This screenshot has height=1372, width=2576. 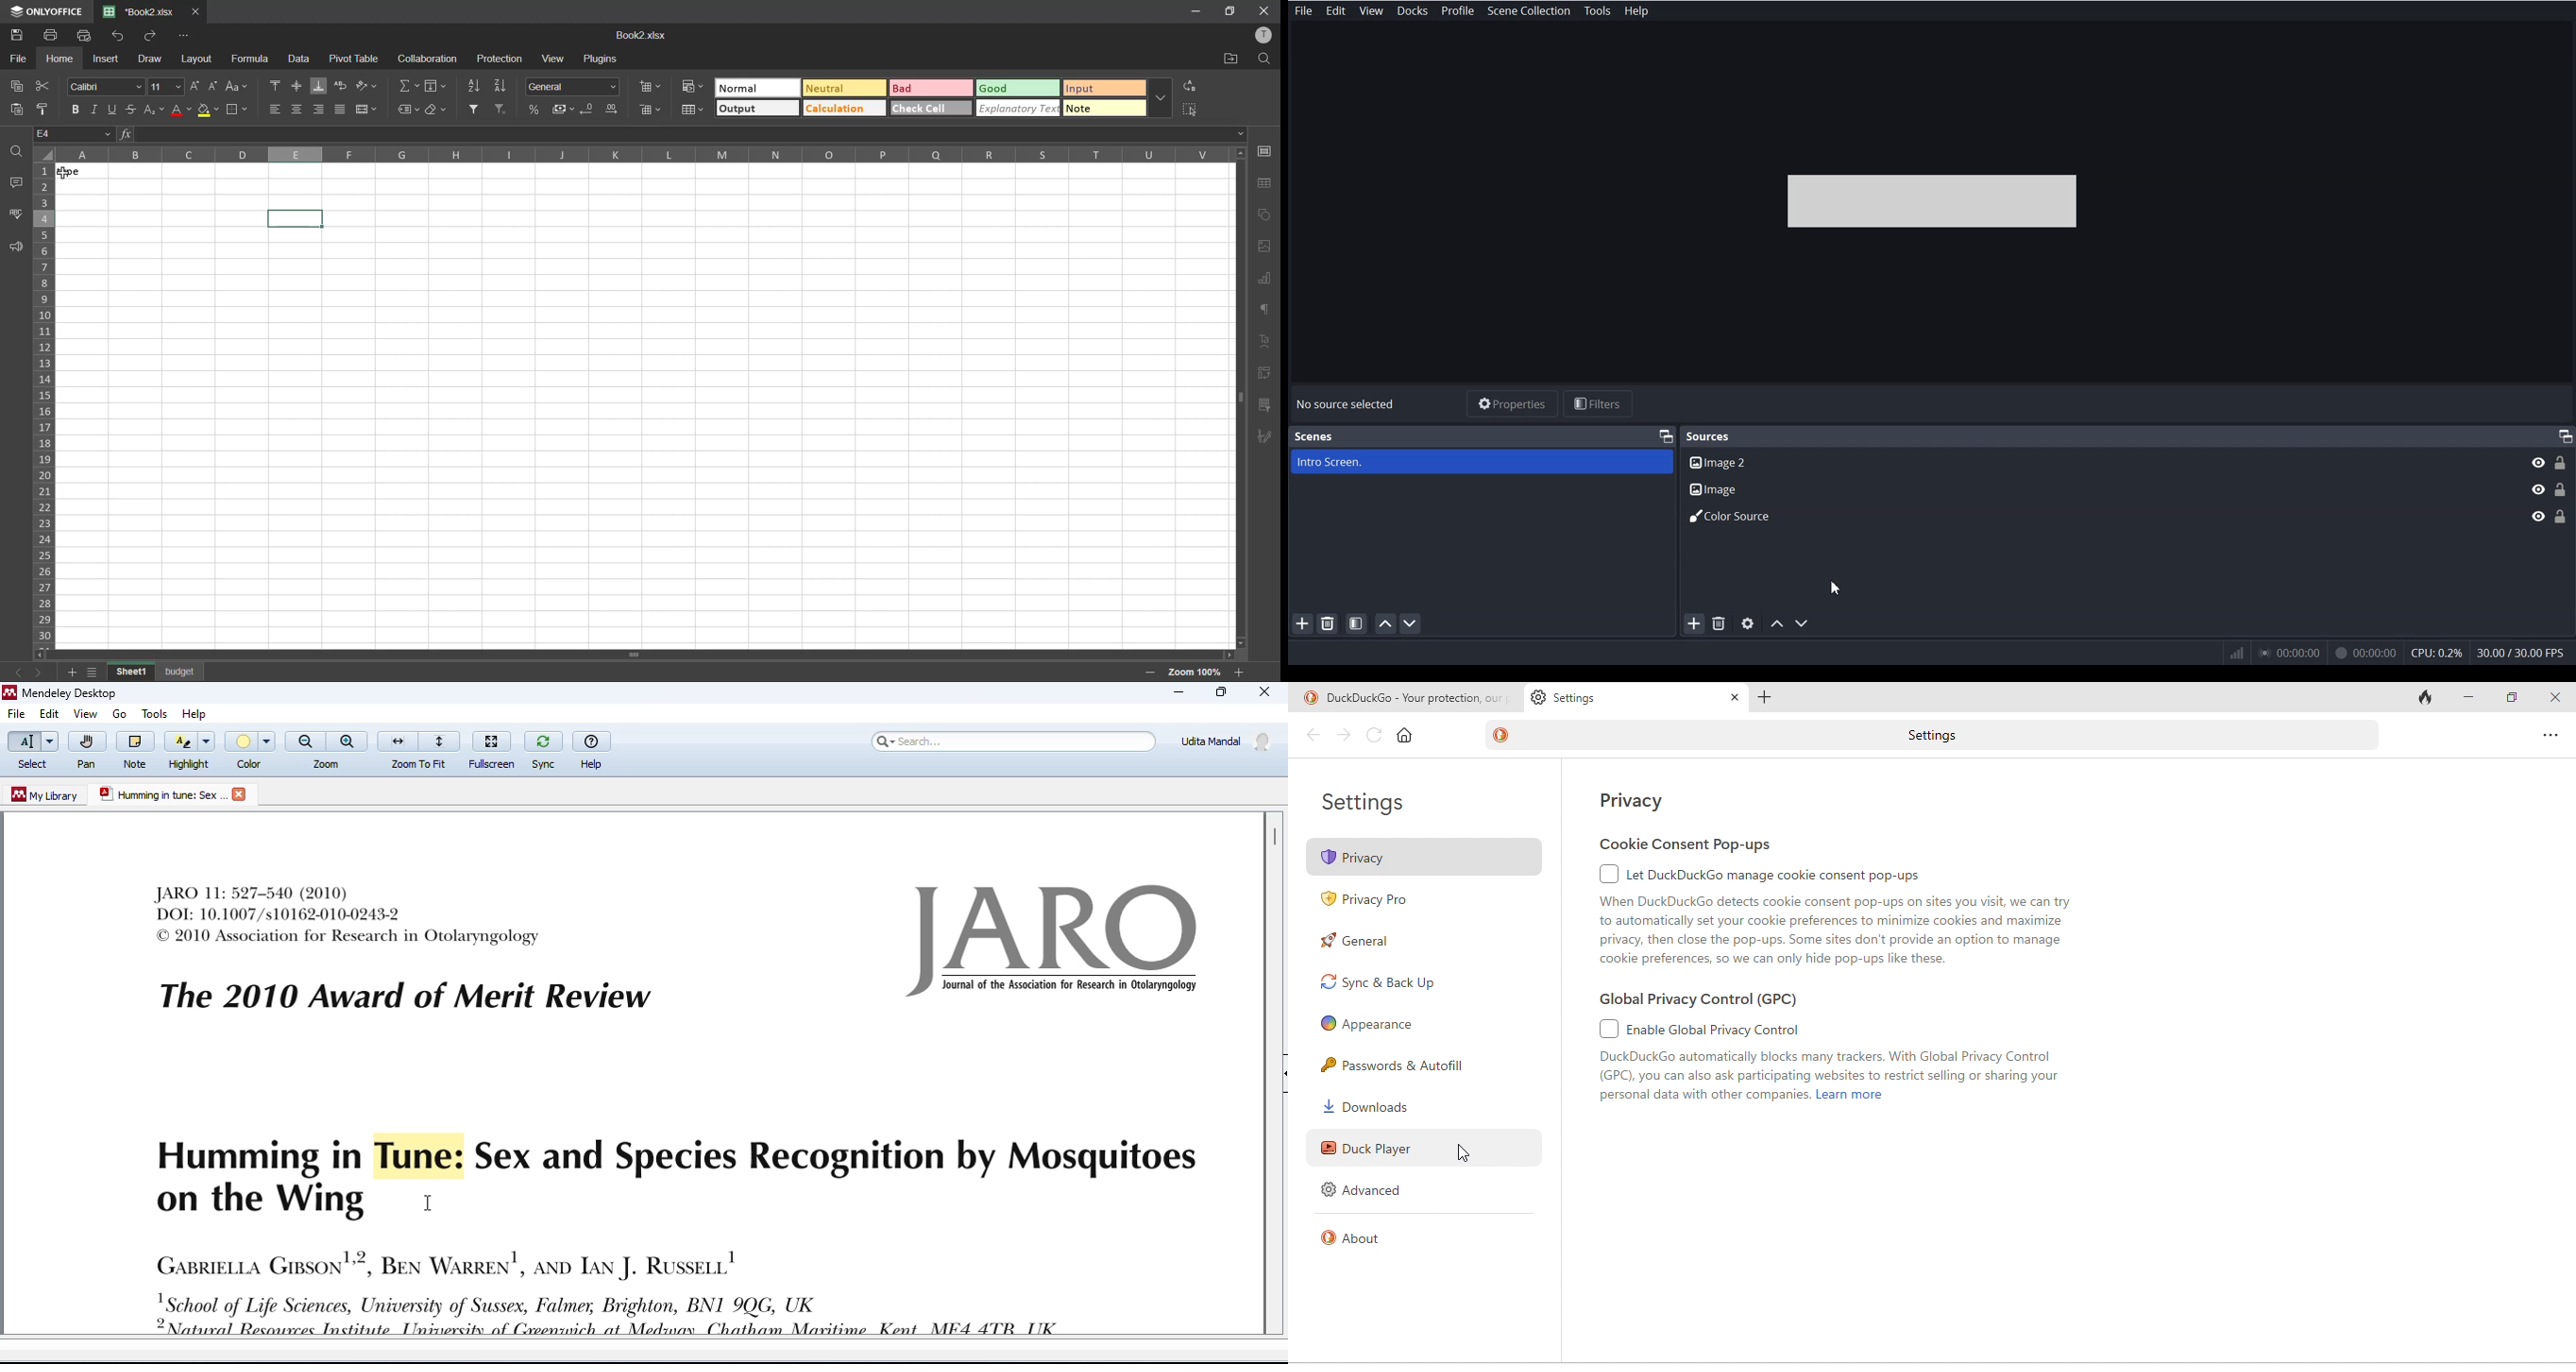 I want to click on align bottom, so click(x=318, y=85).